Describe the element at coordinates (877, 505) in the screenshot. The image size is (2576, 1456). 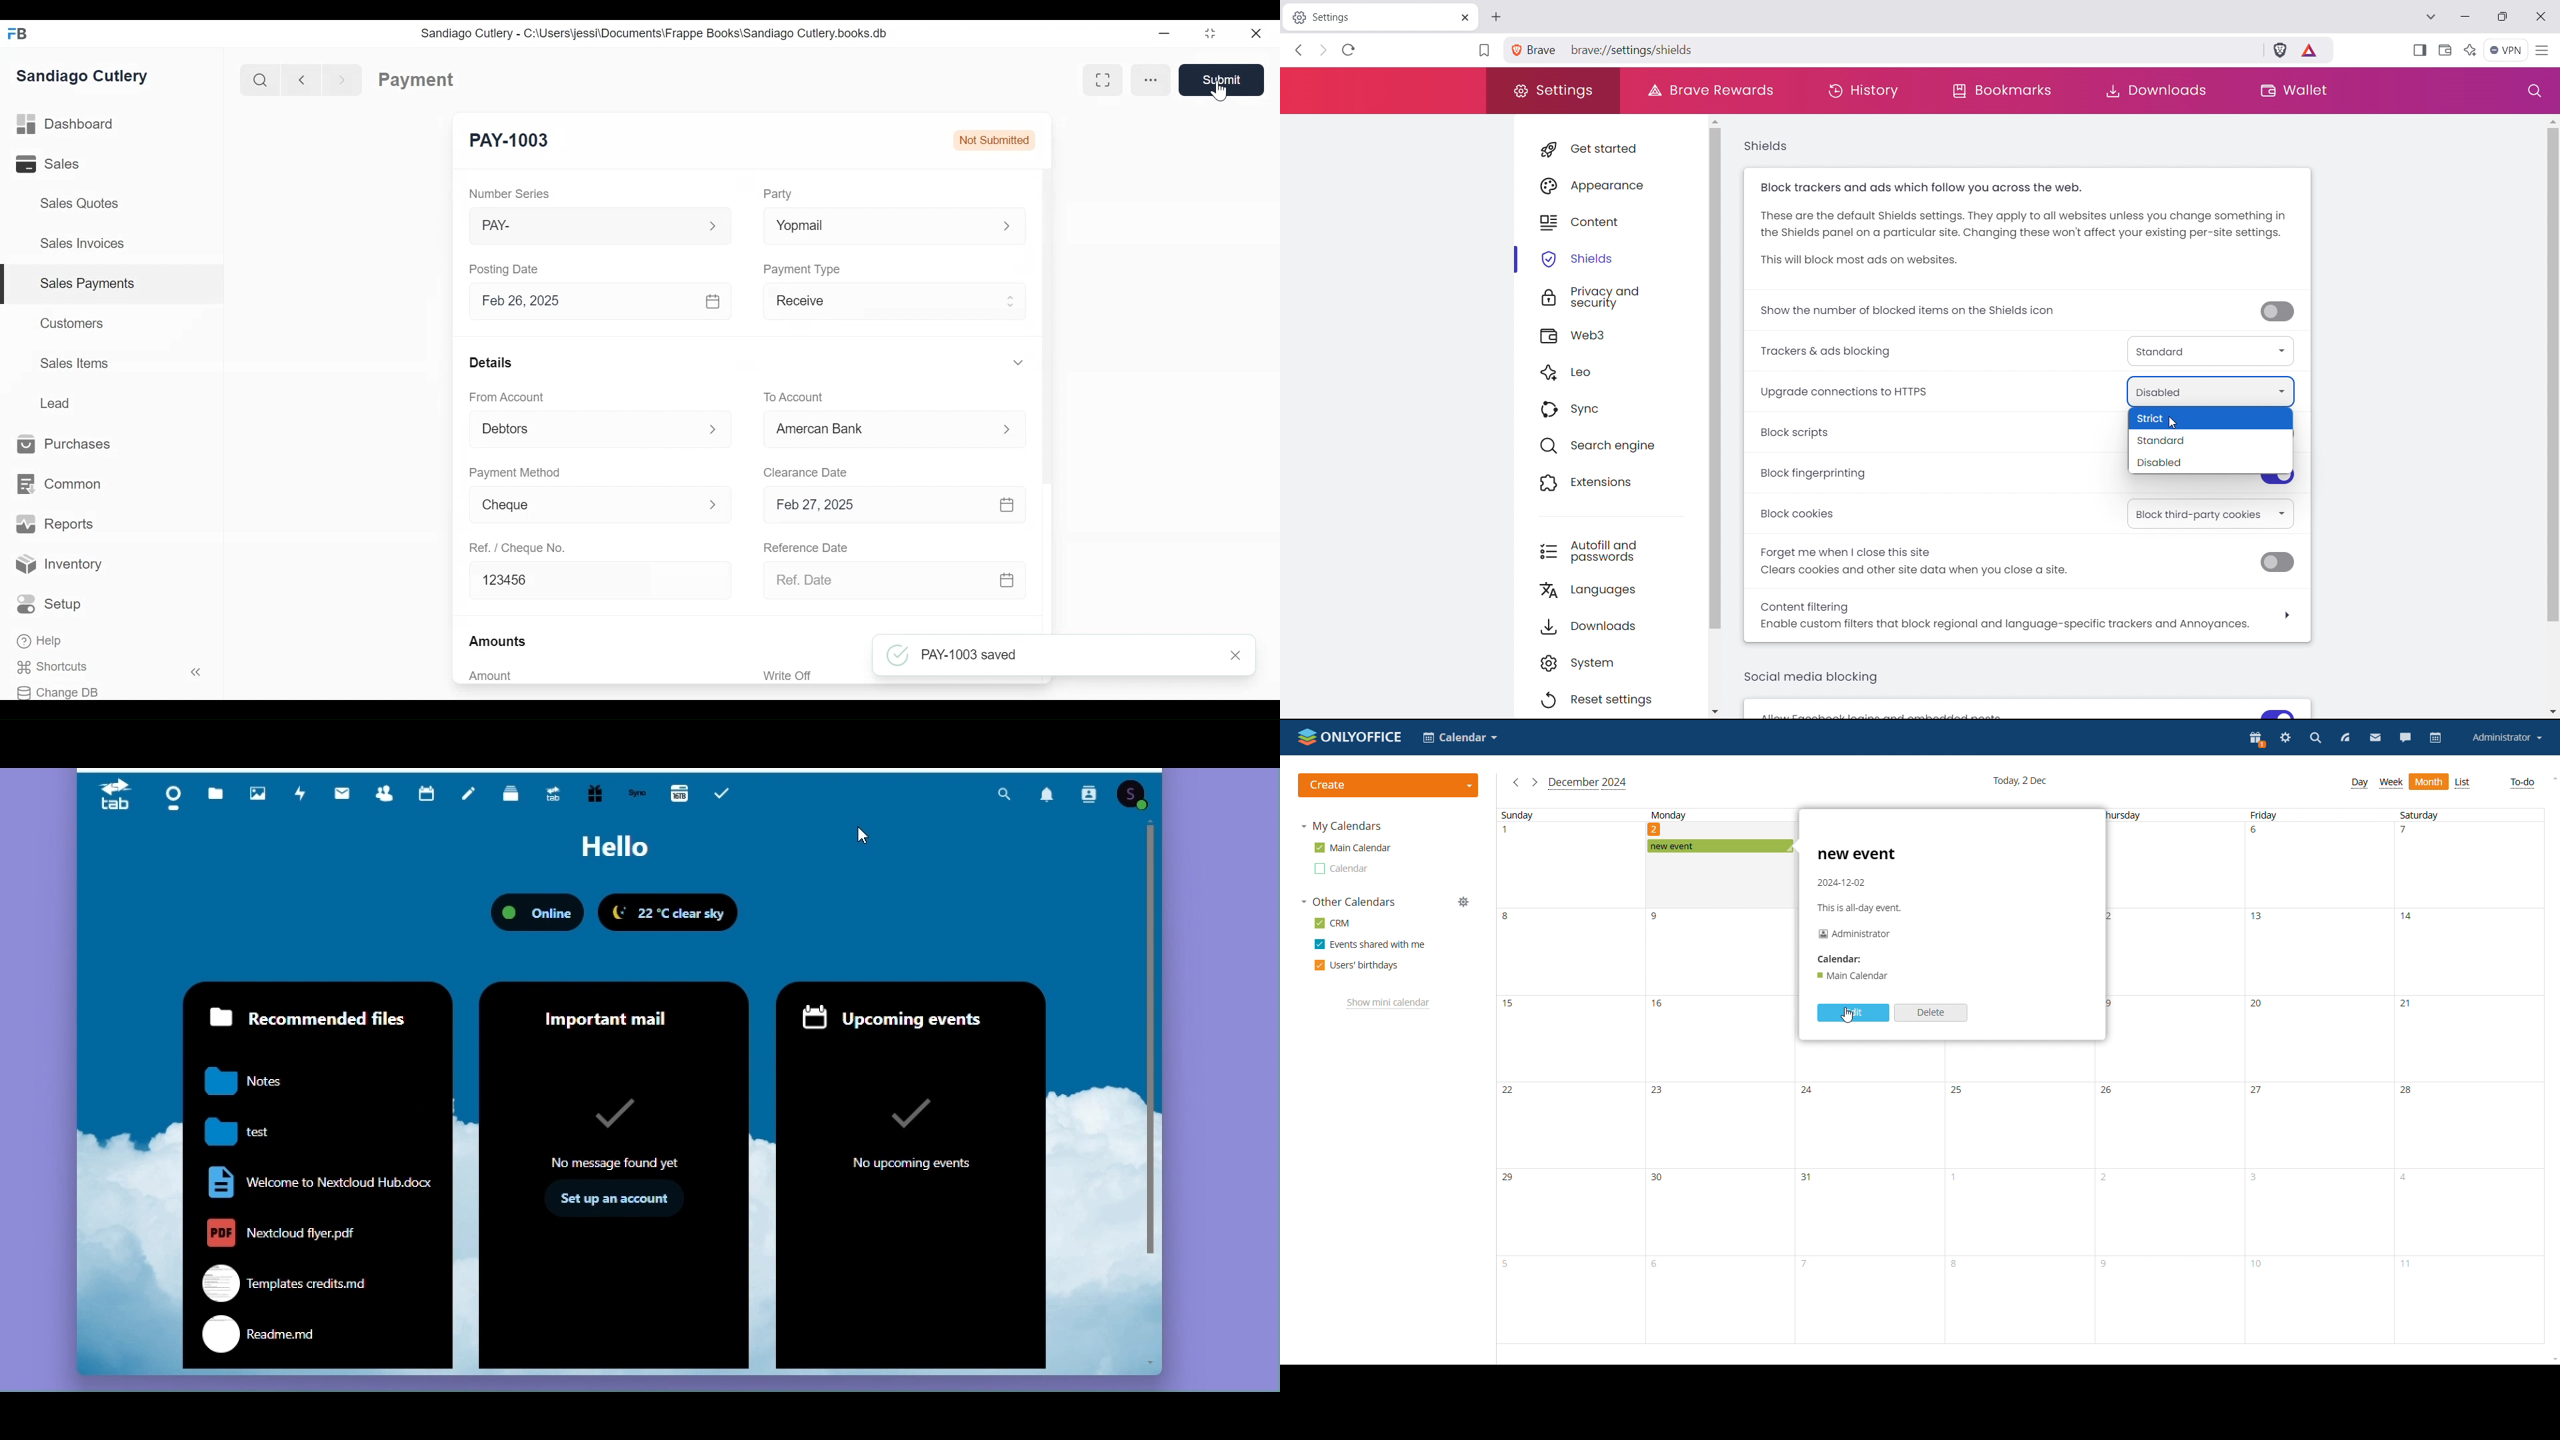
I see `Feb 27, 2025` at that location.